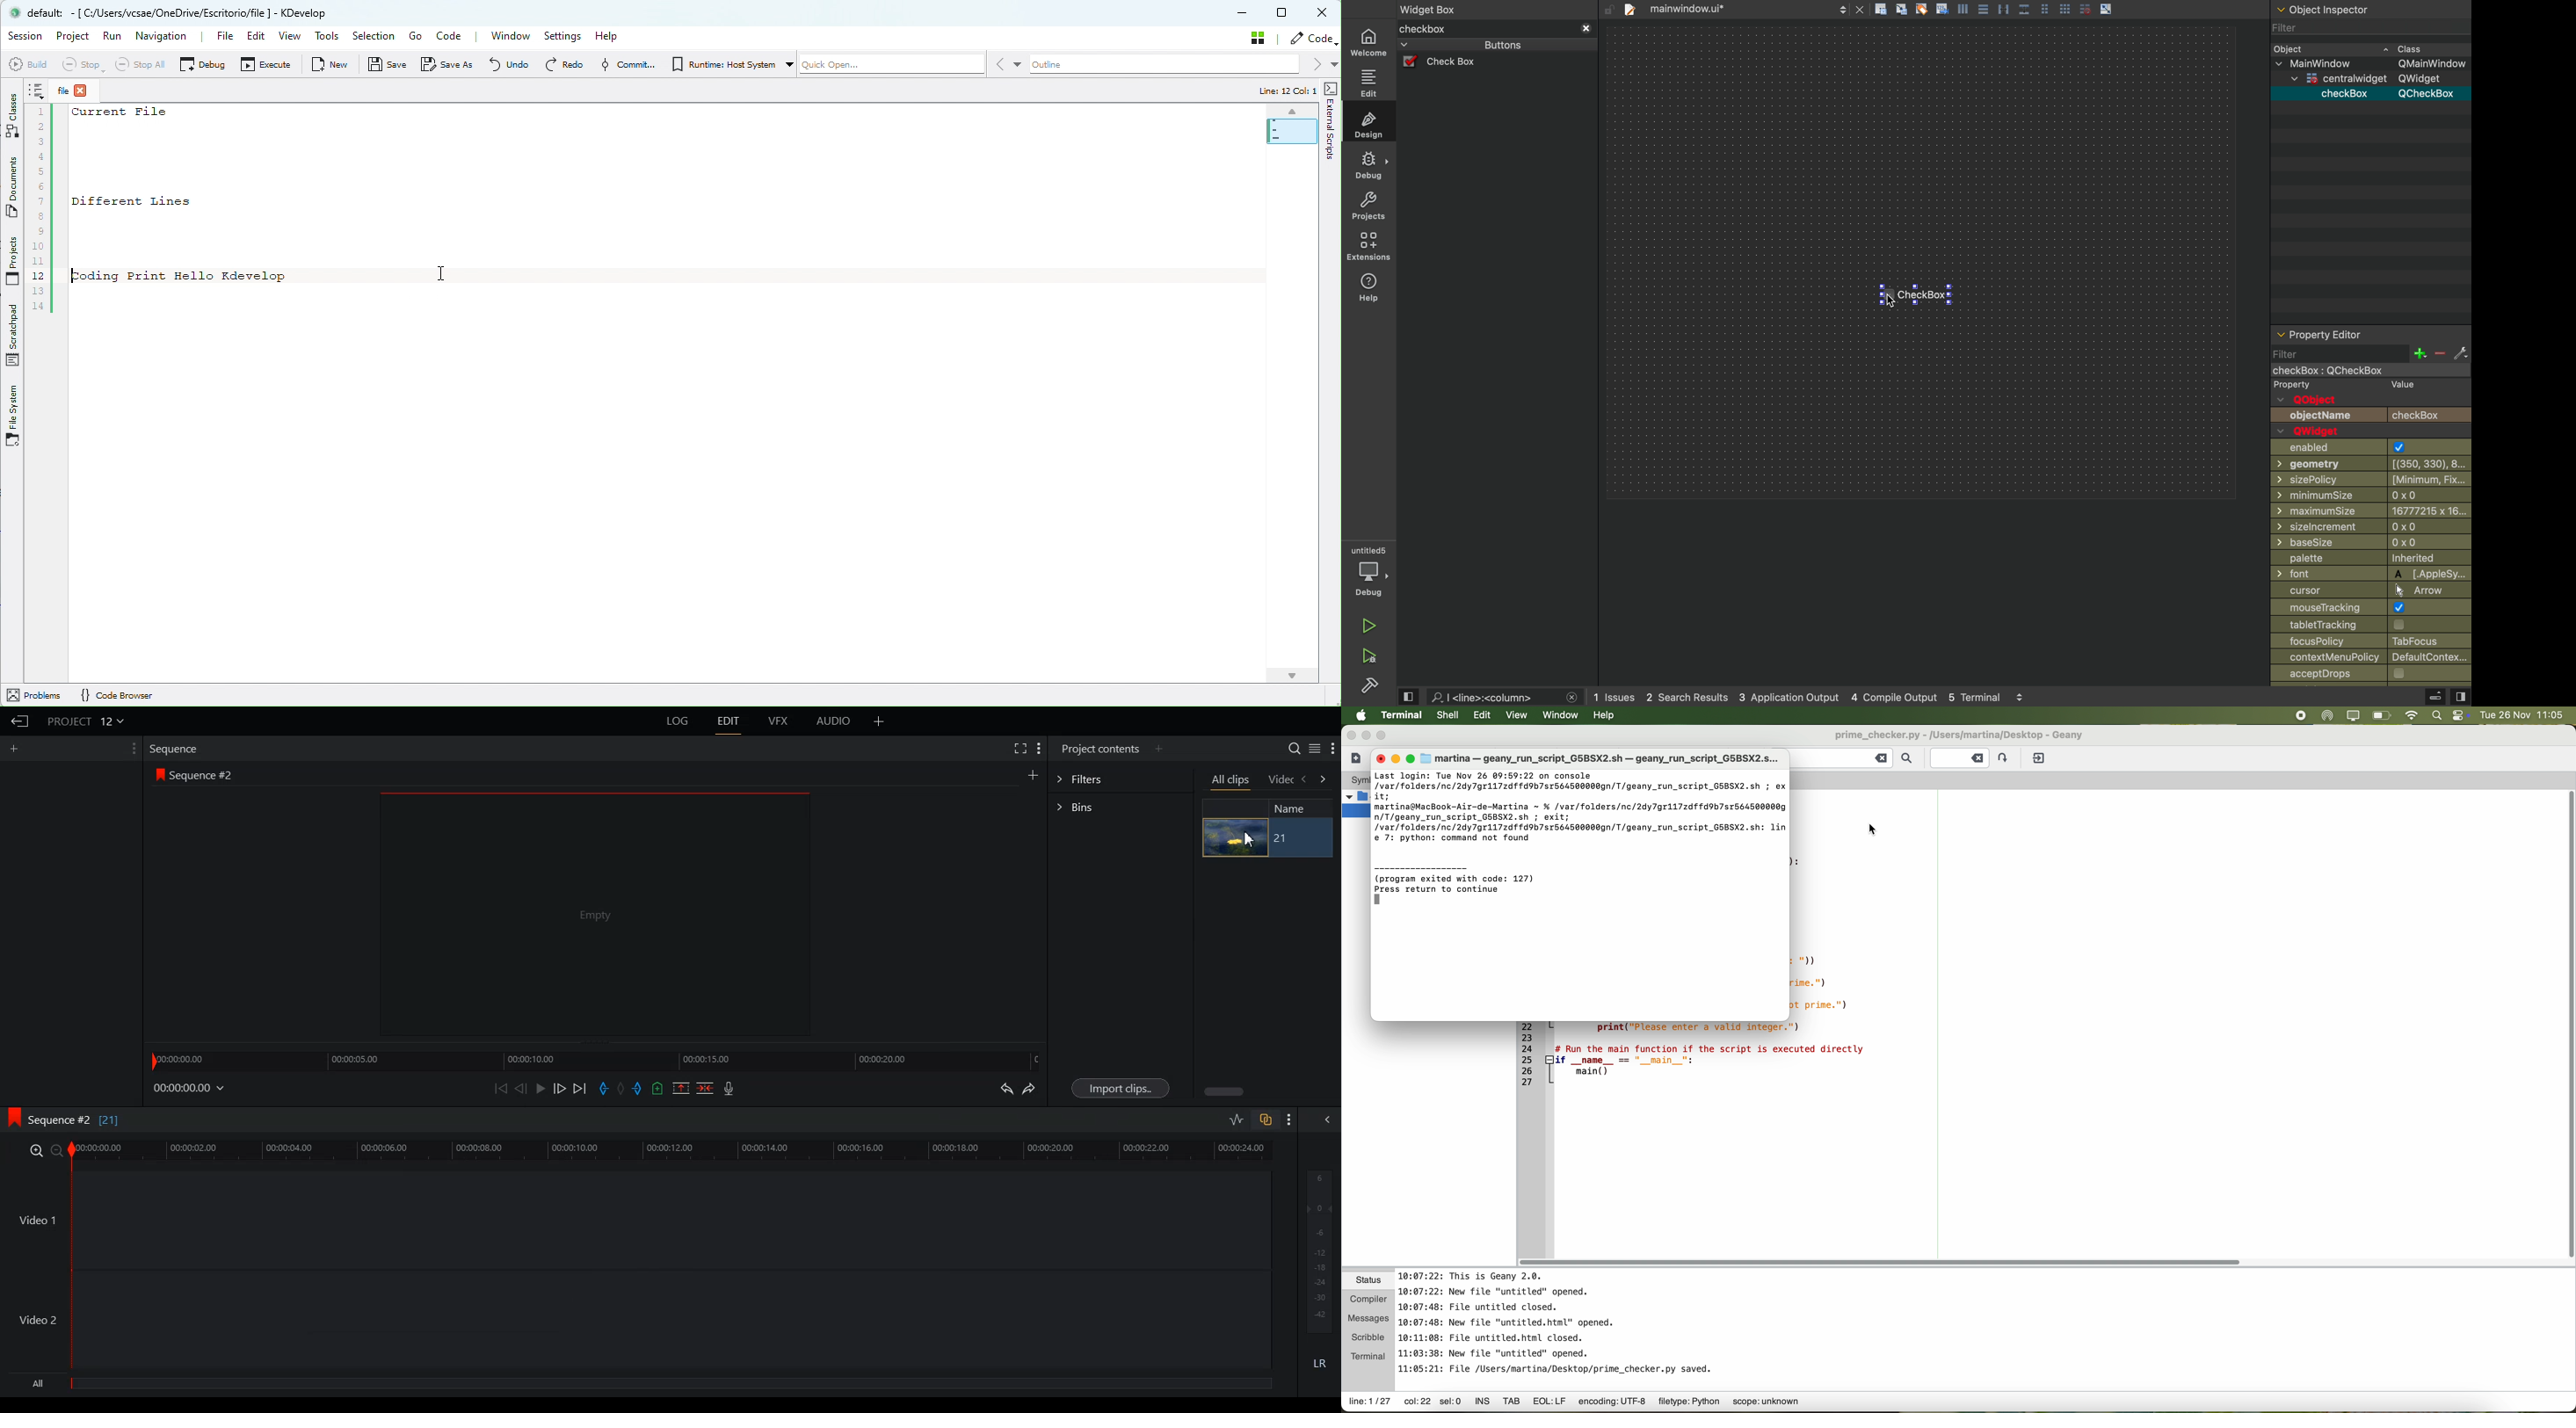 Image resolution: width=2576 pixels, height=1428 pixels. I want to click on code, so click(1821, 981).